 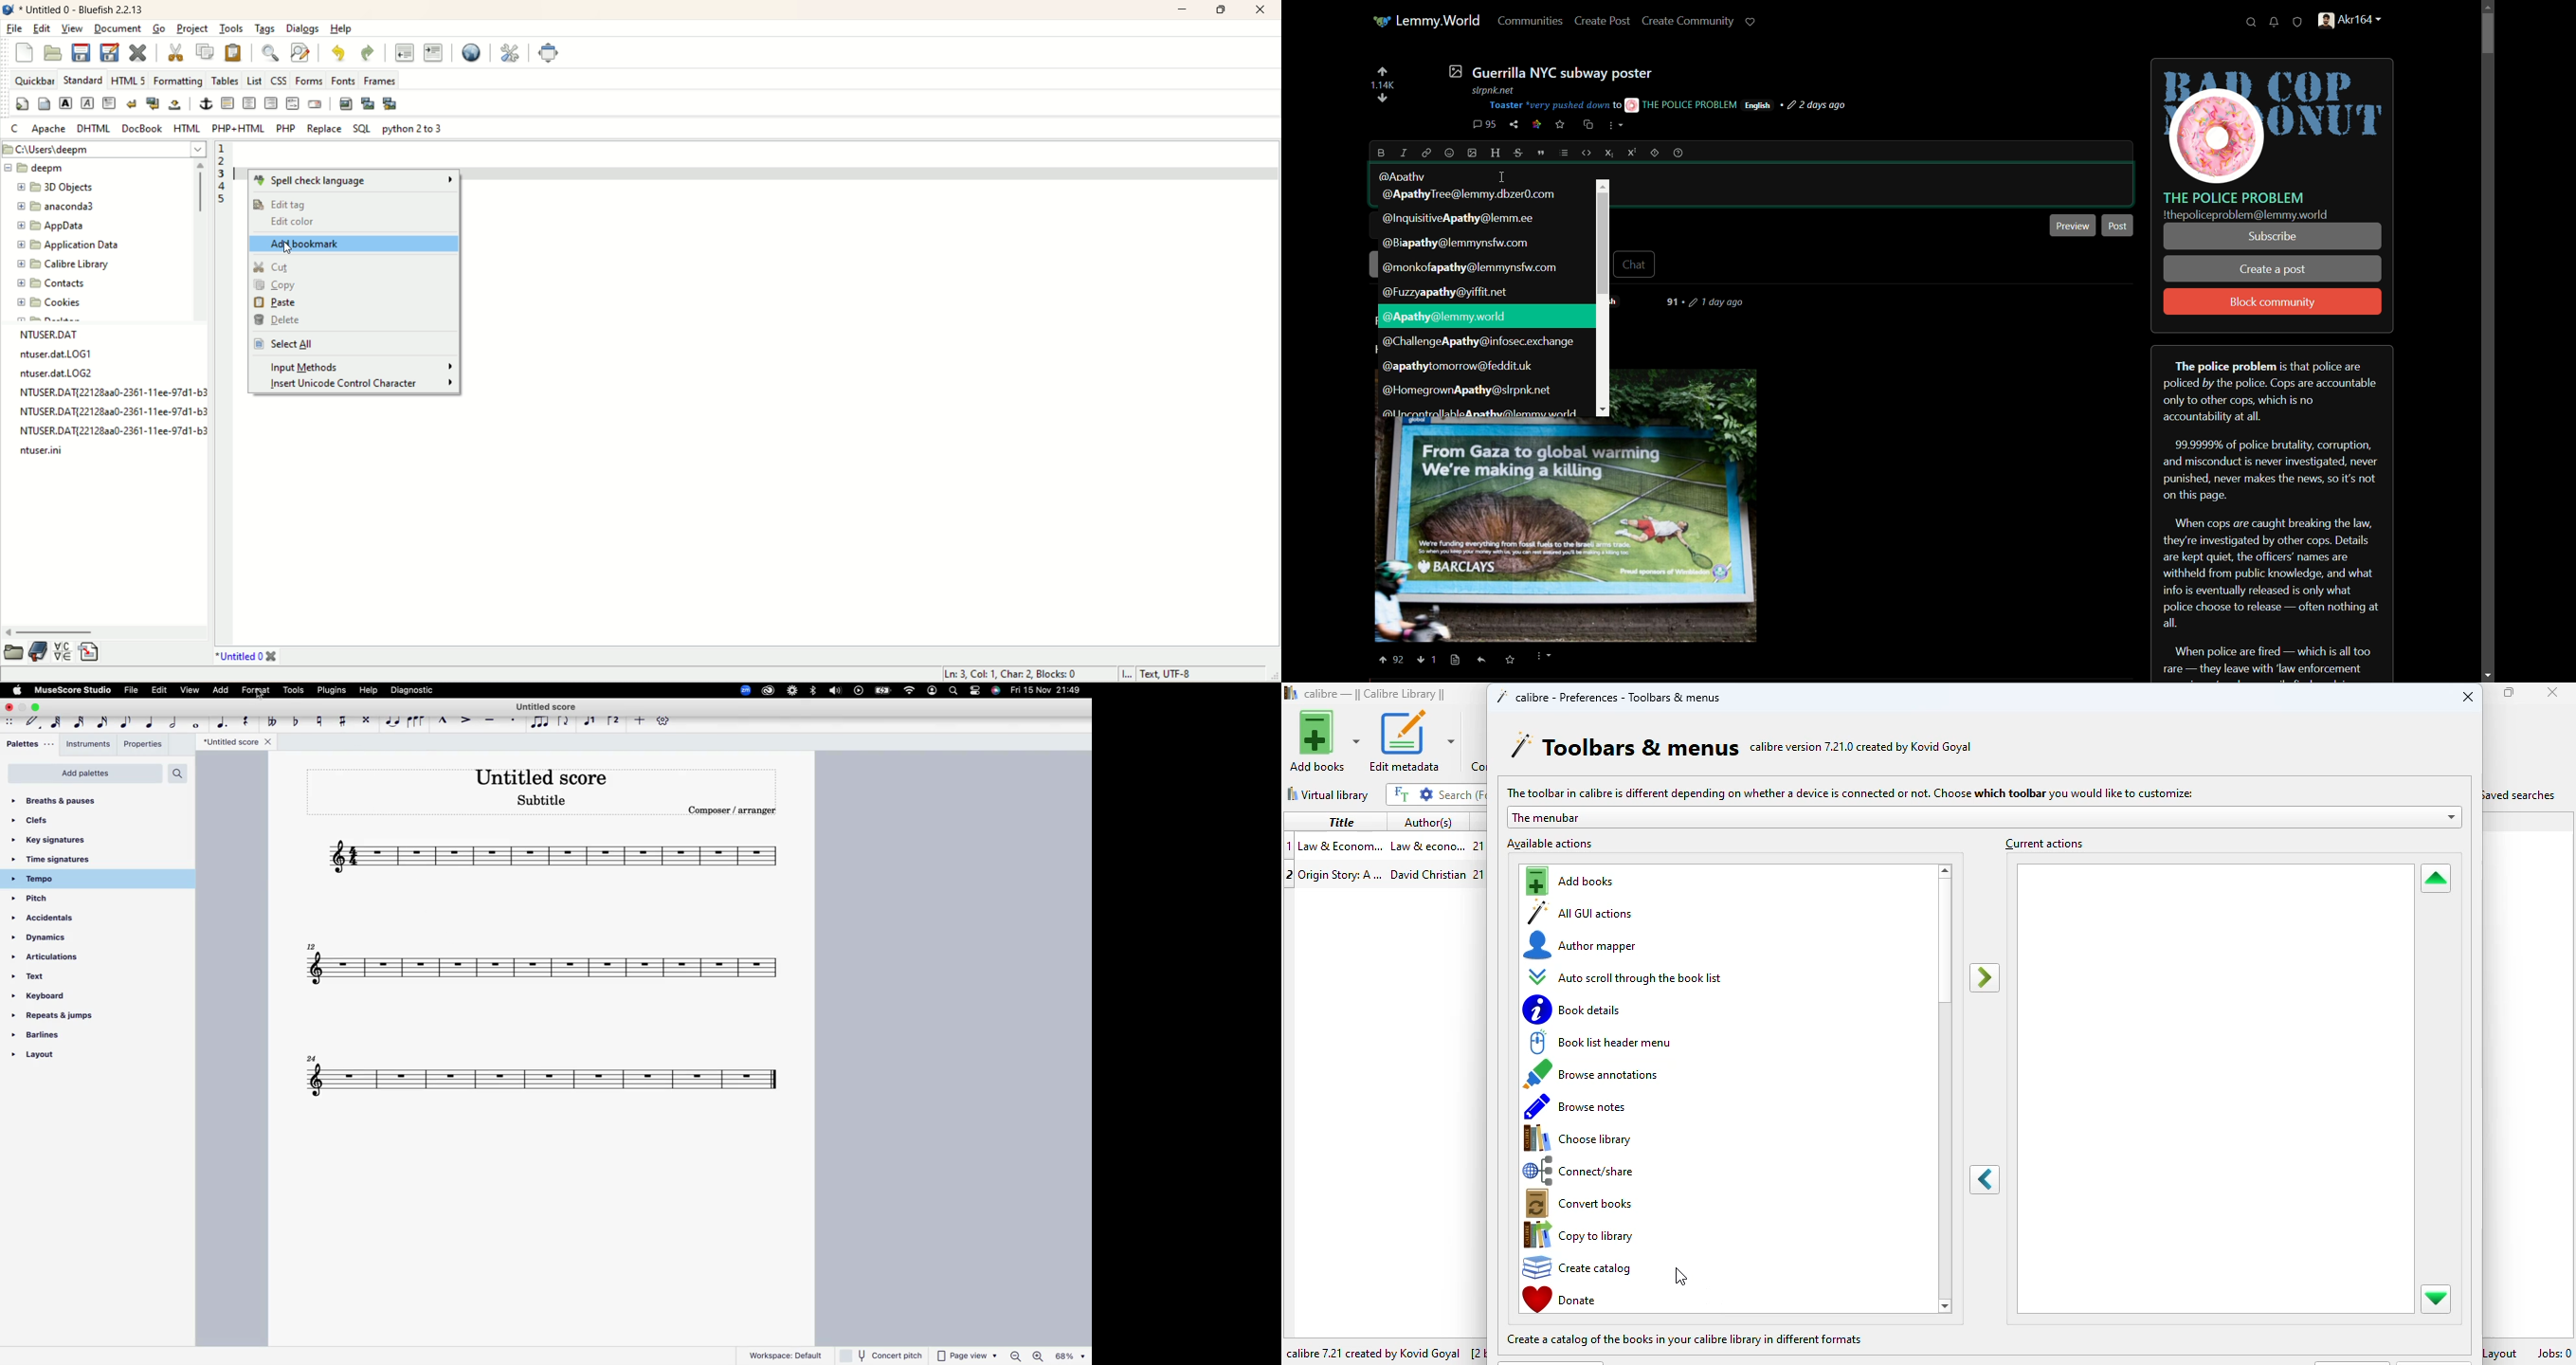 I want to click on minimize, so click(x=23, y=708).